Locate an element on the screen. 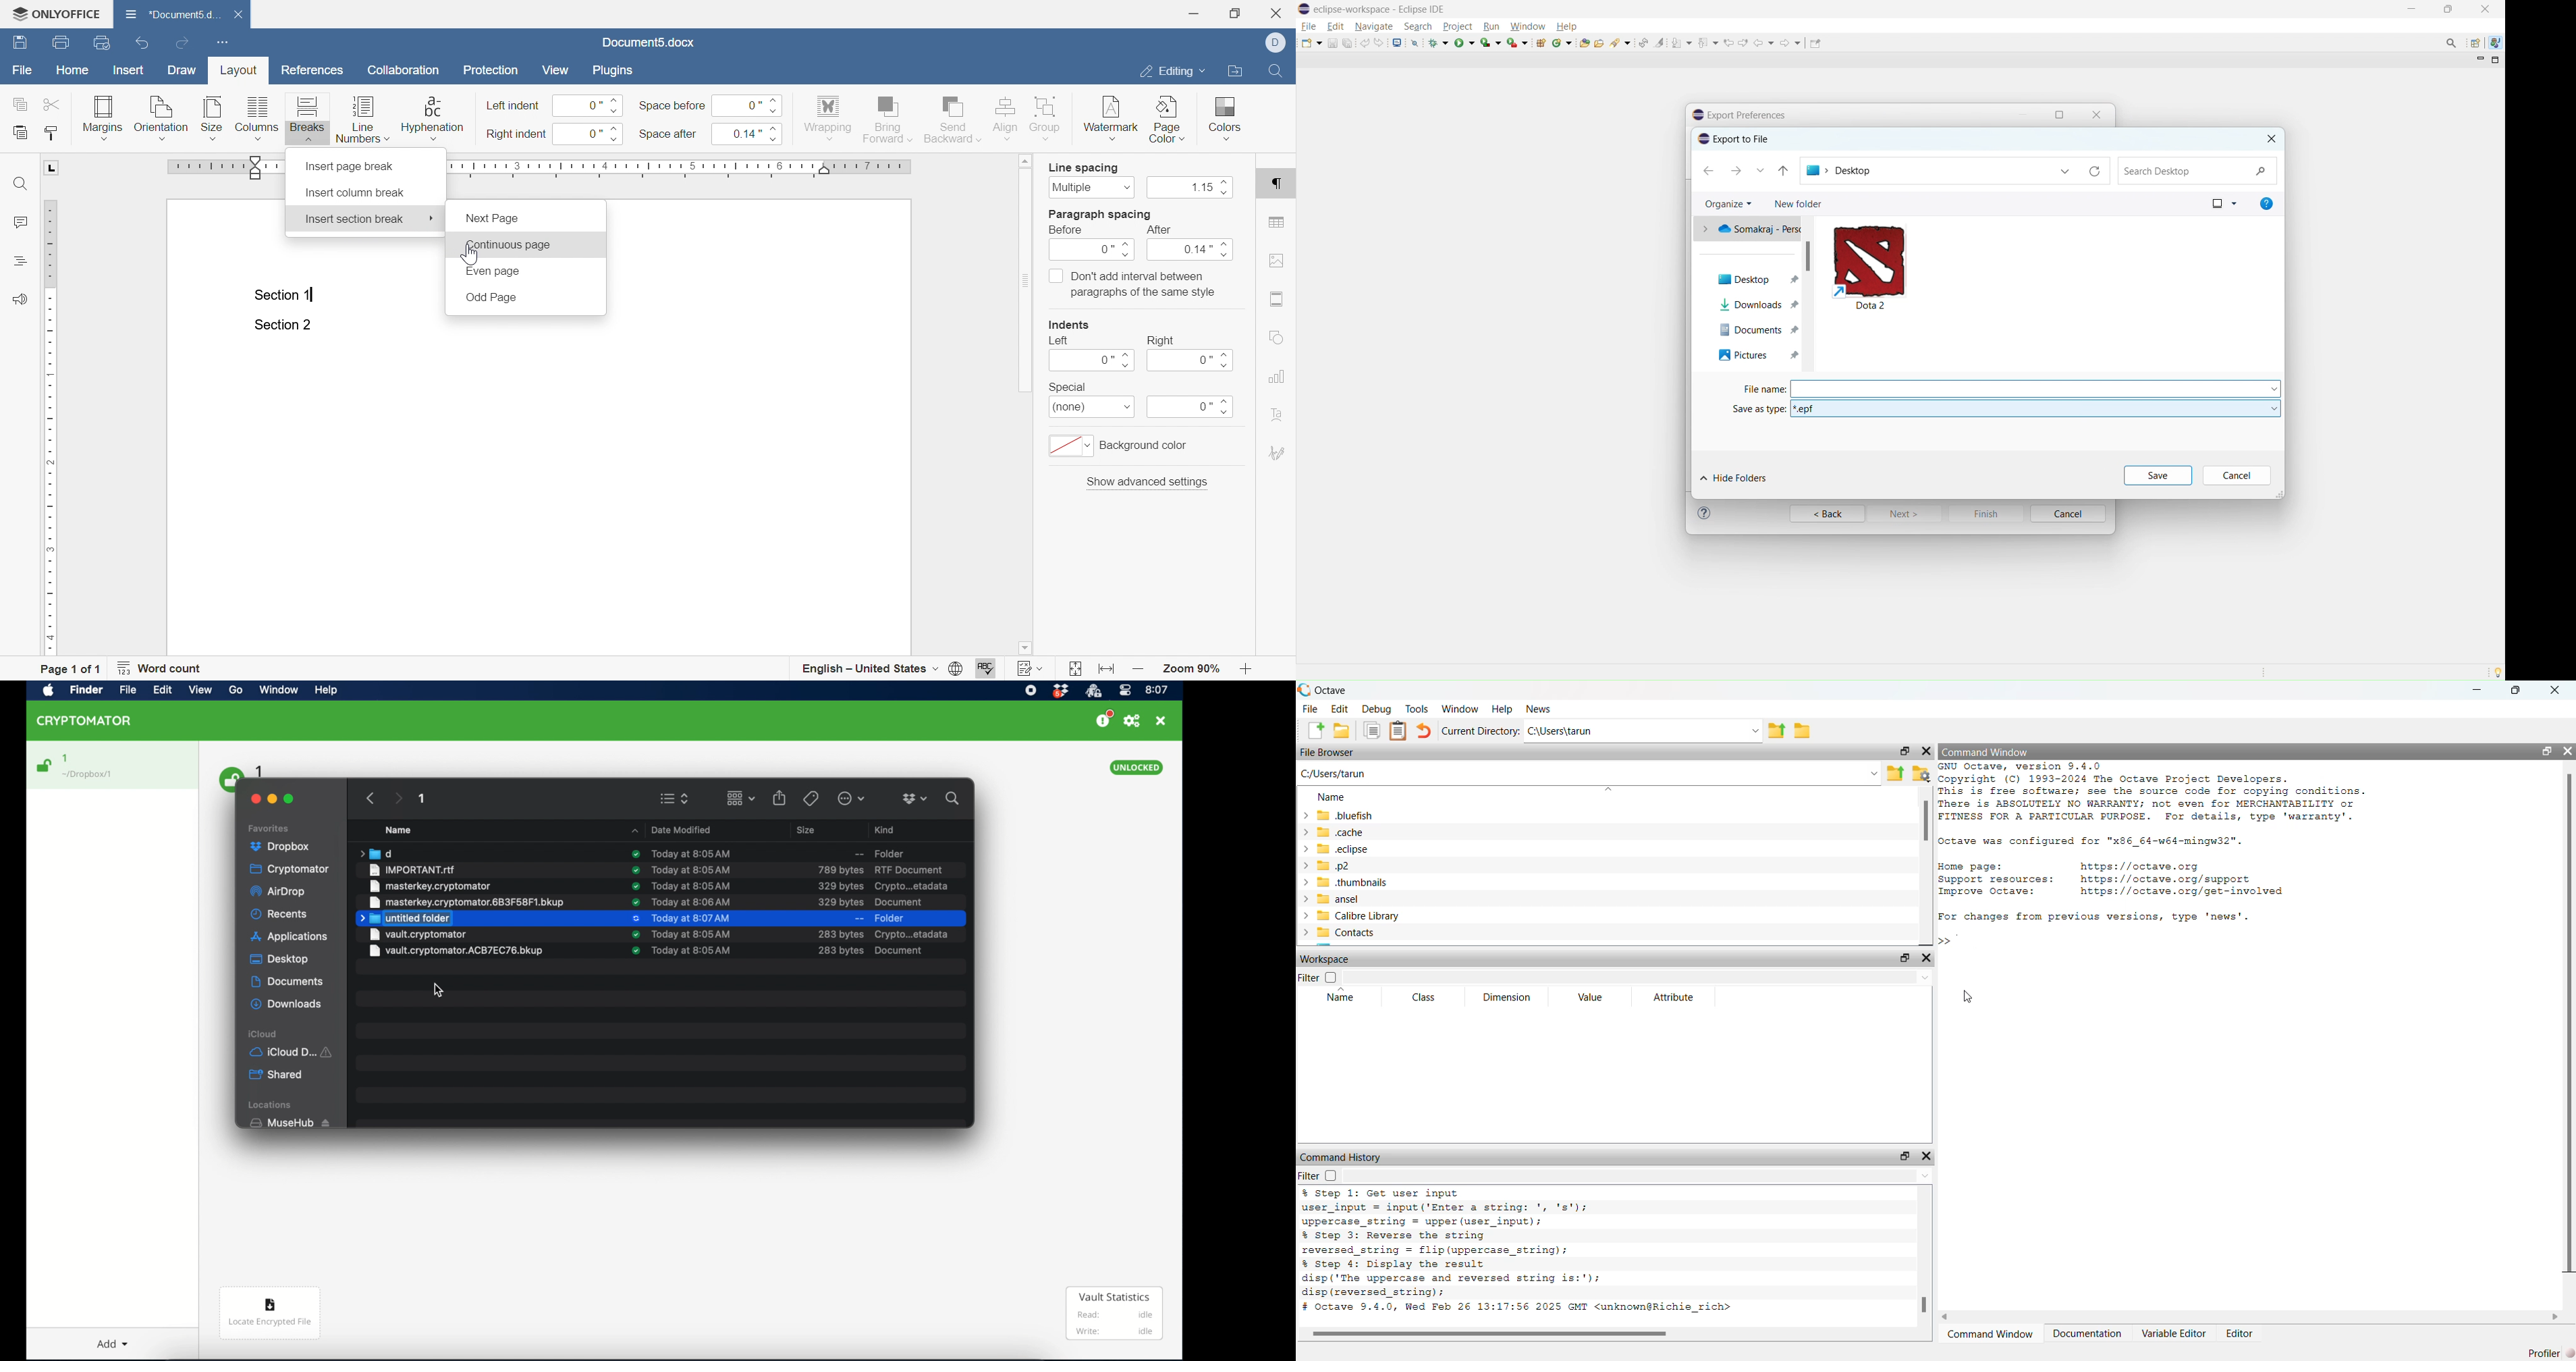 Image resolution: width=2576 pixels, height=1372 pixels. syncing is located at coordinates (635, 919).